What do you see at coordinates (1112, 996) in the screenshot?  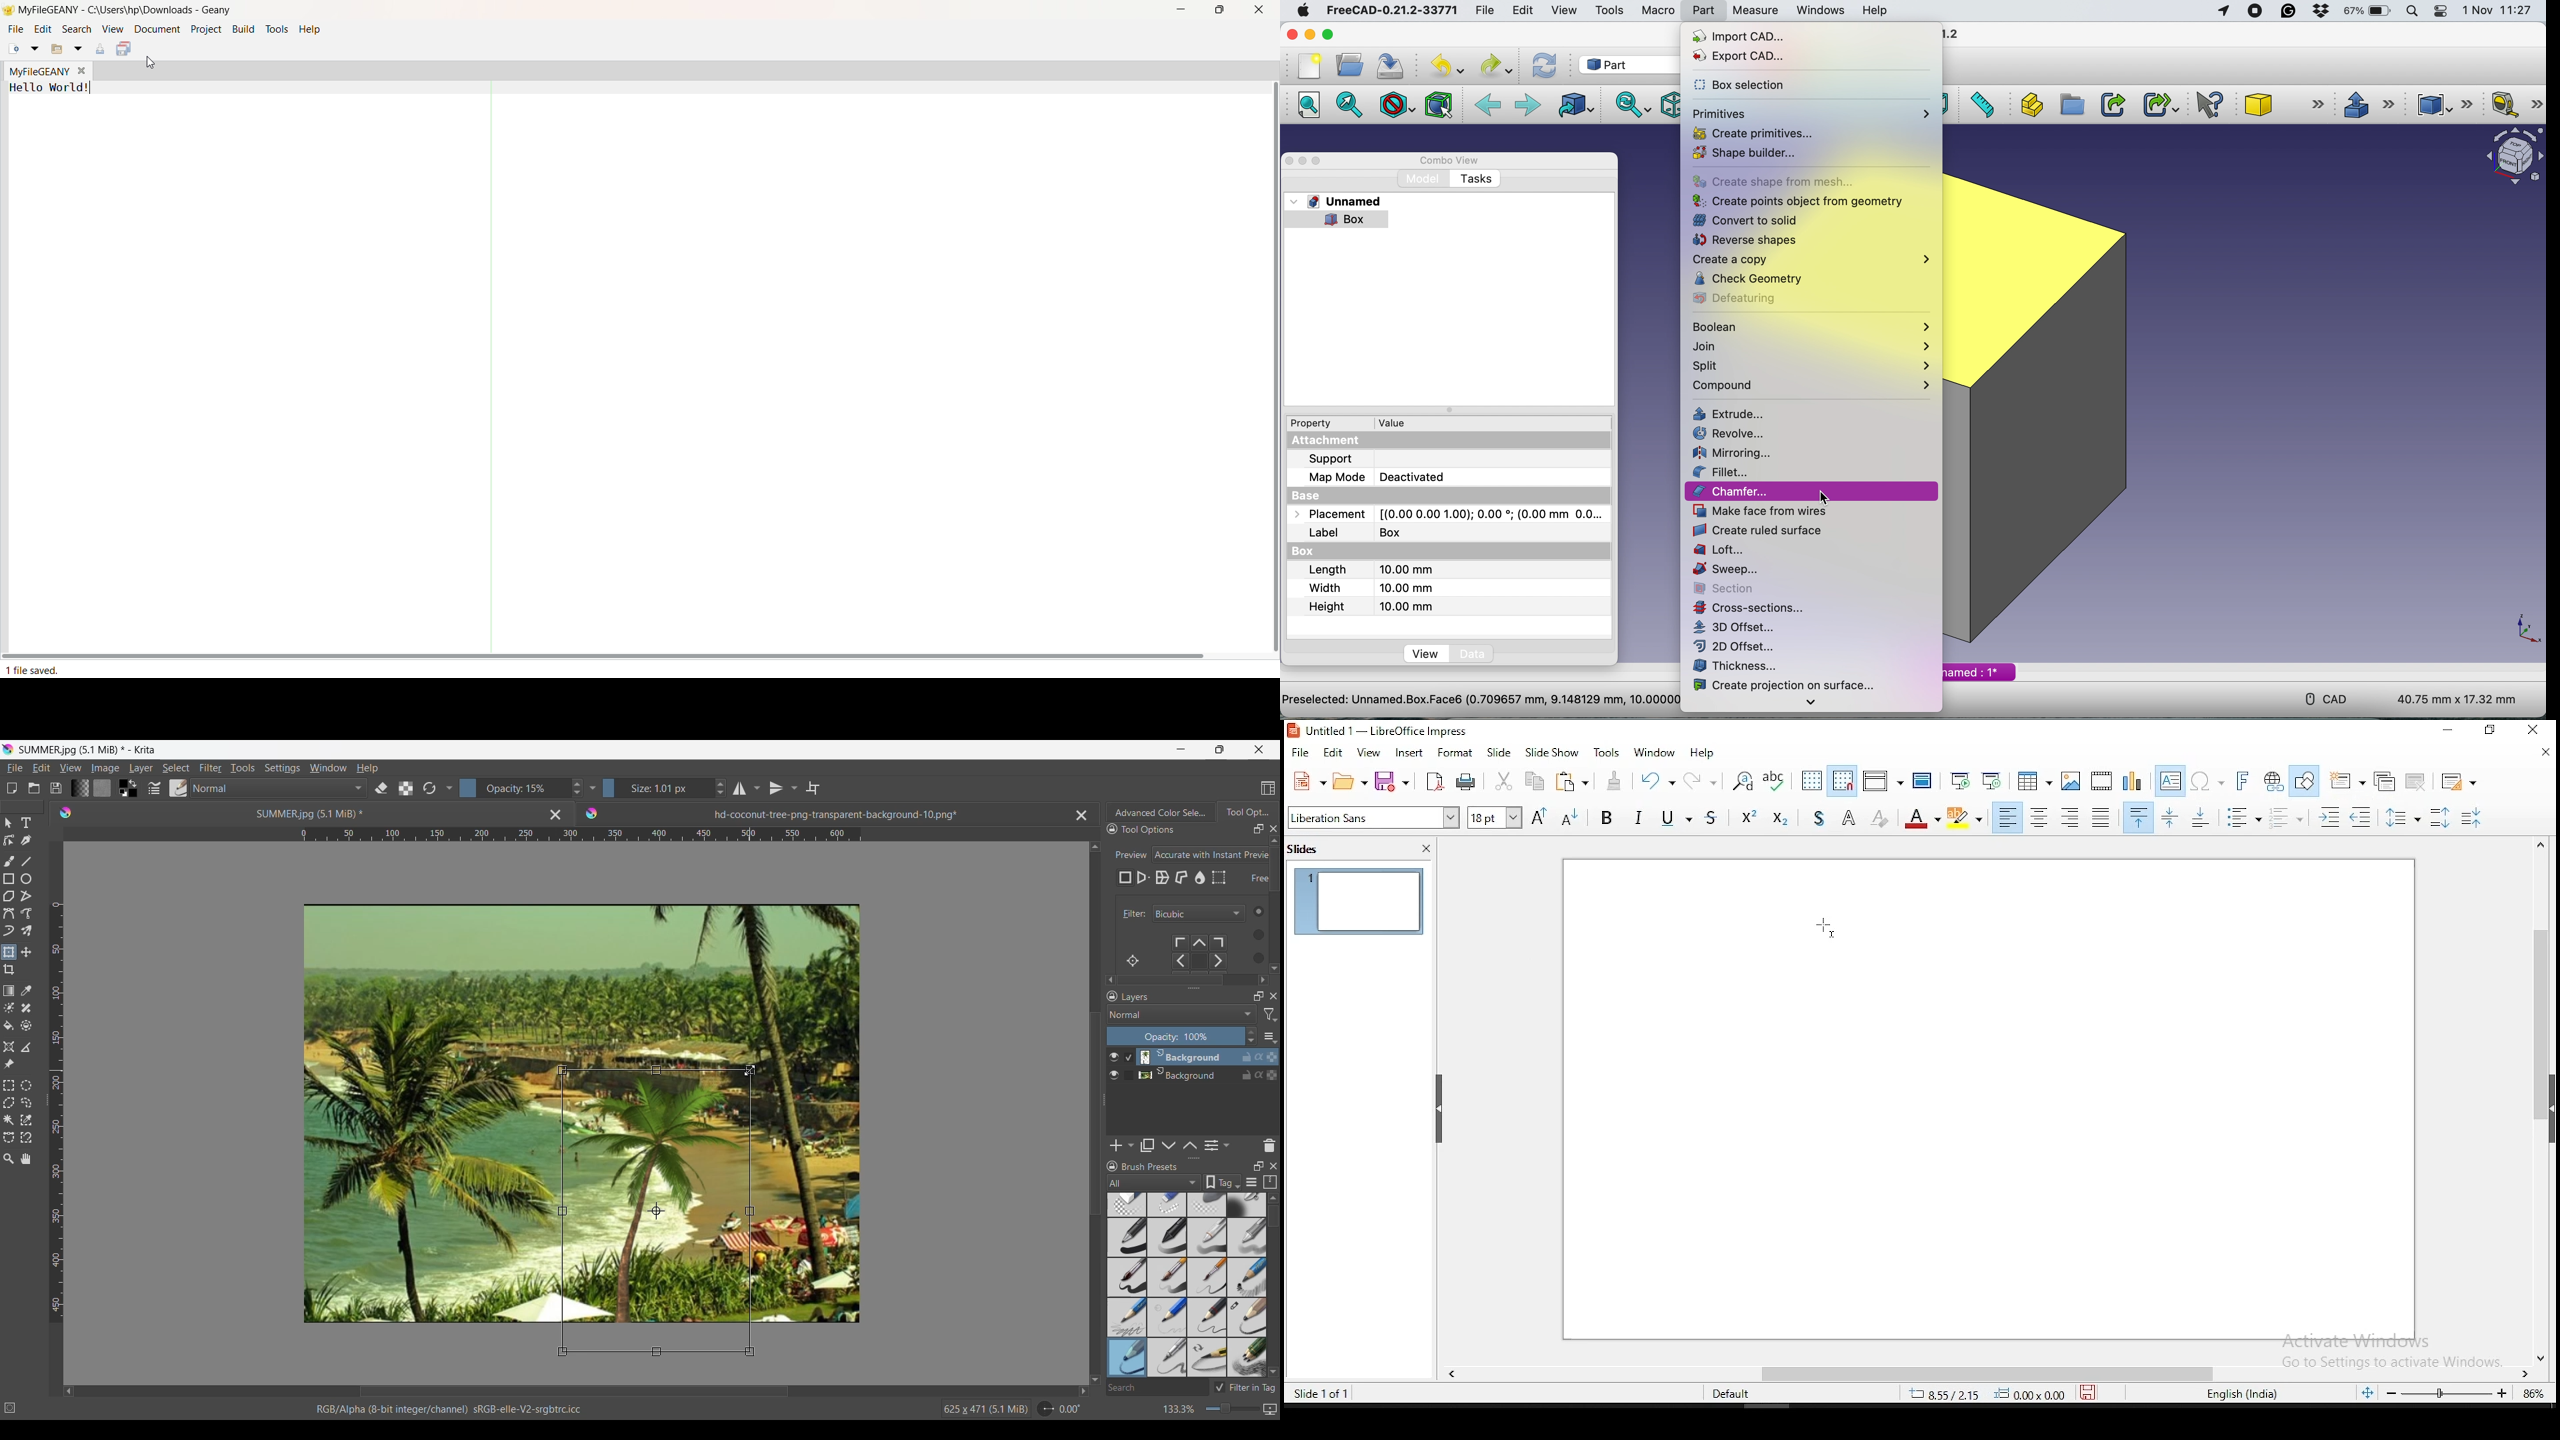 I see `Lock Layers` at bounding box center [1112, 996].